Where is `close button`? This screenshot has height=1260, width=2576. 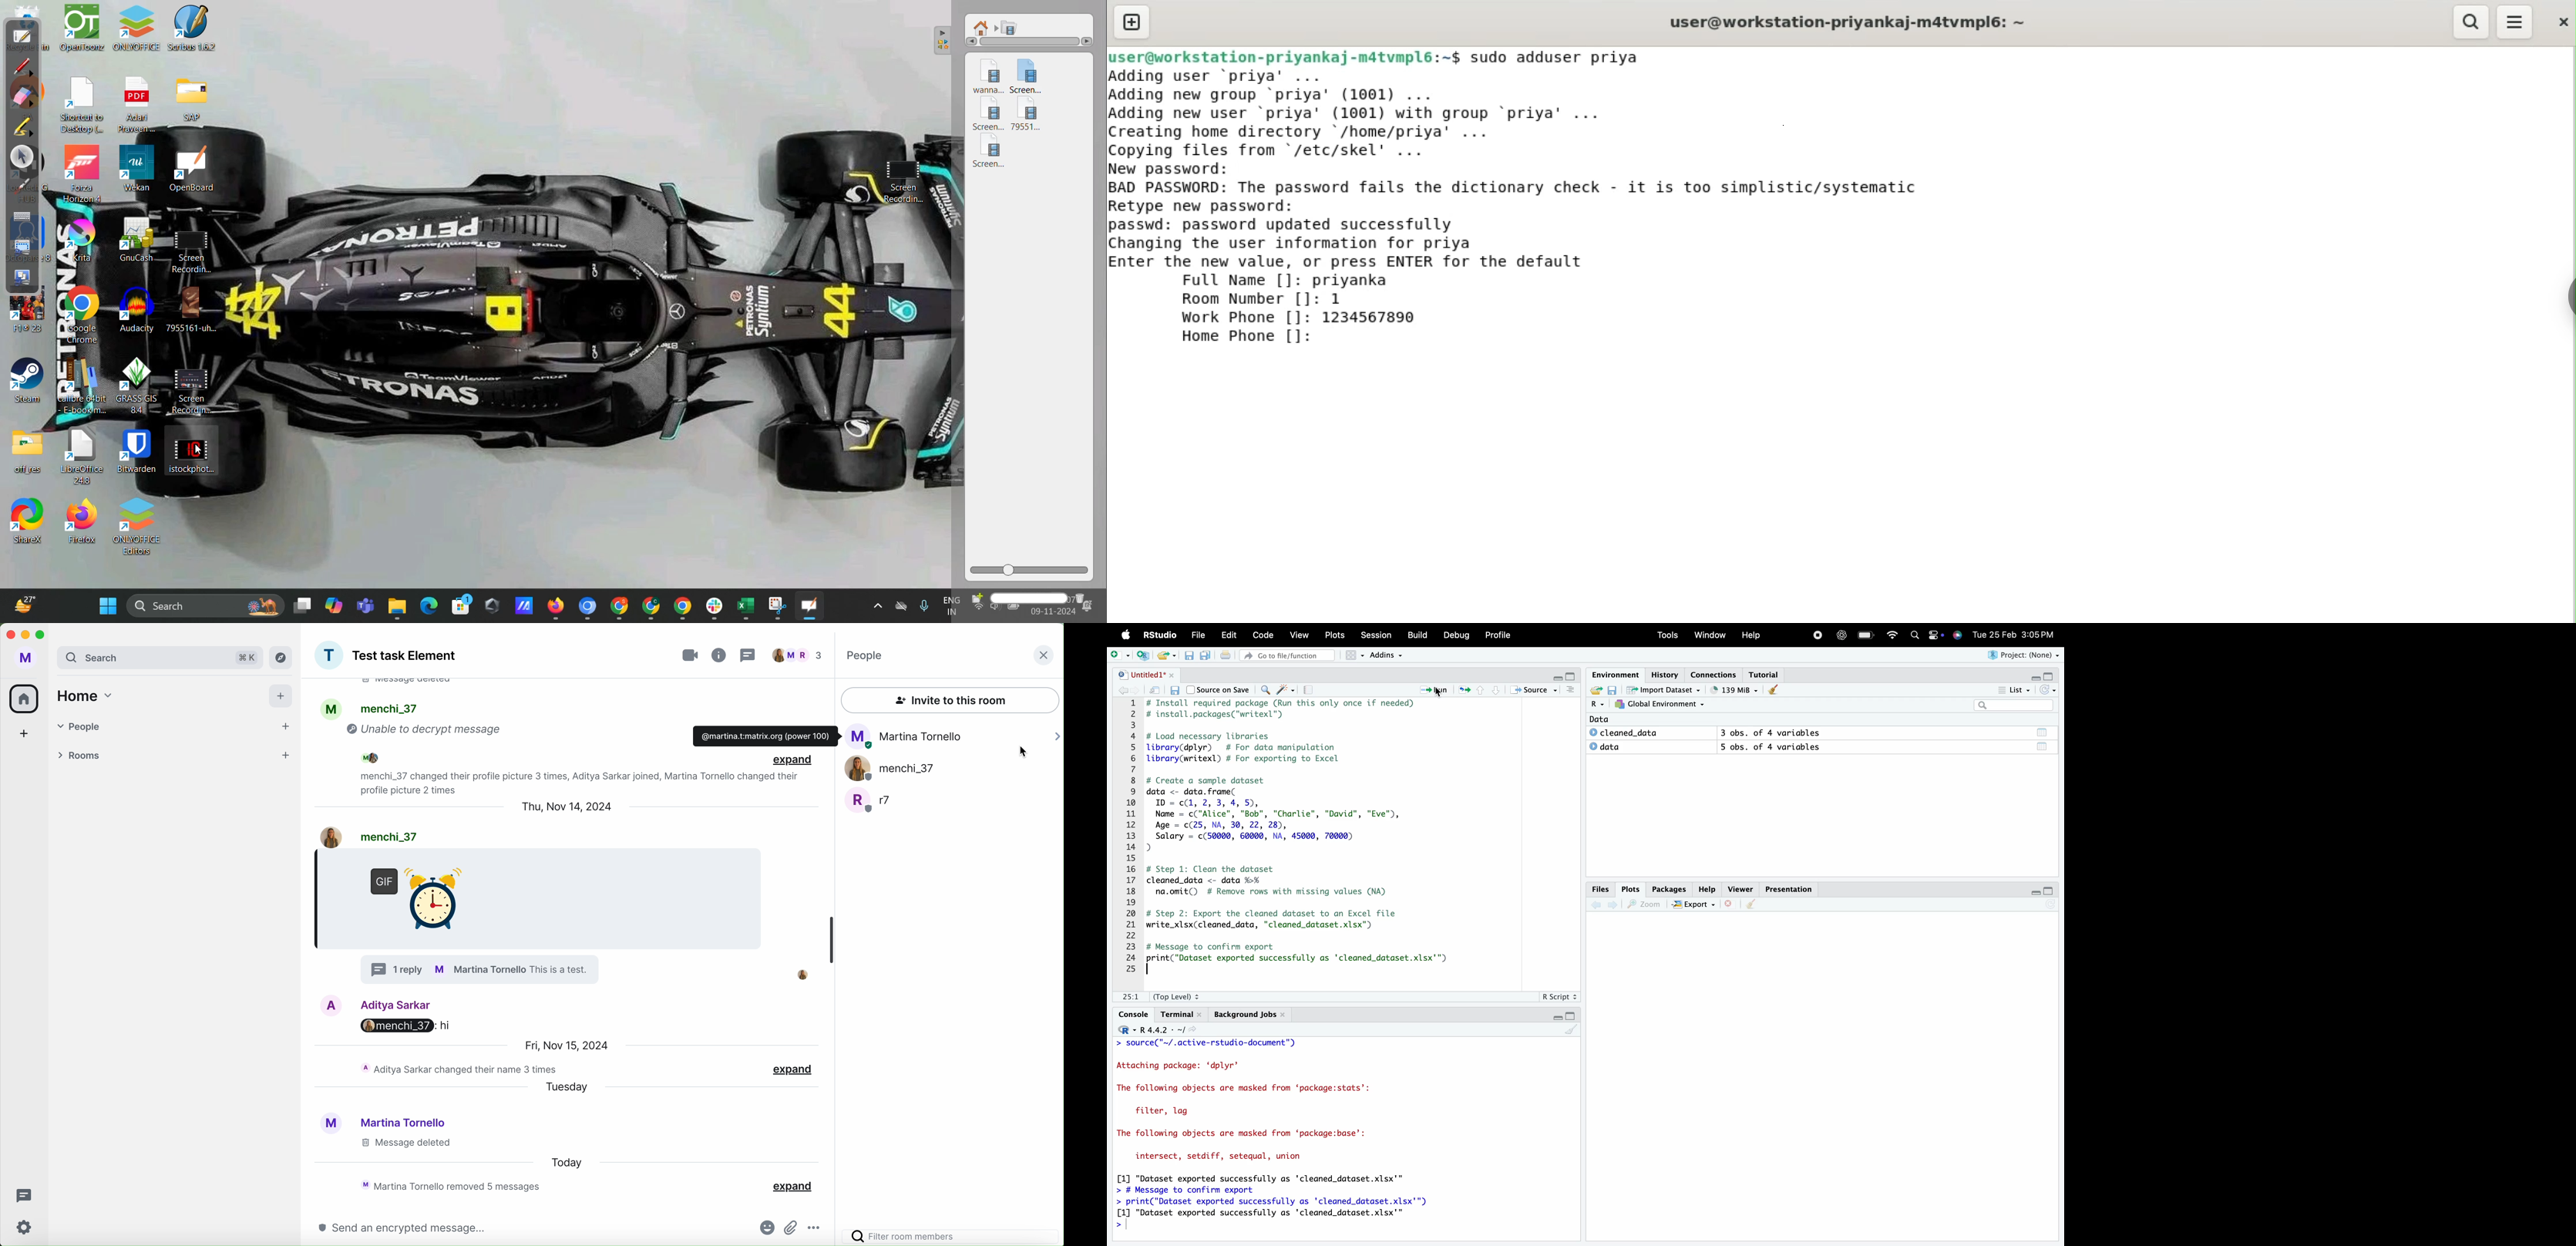 close button is located at coordinates (1044, 655).